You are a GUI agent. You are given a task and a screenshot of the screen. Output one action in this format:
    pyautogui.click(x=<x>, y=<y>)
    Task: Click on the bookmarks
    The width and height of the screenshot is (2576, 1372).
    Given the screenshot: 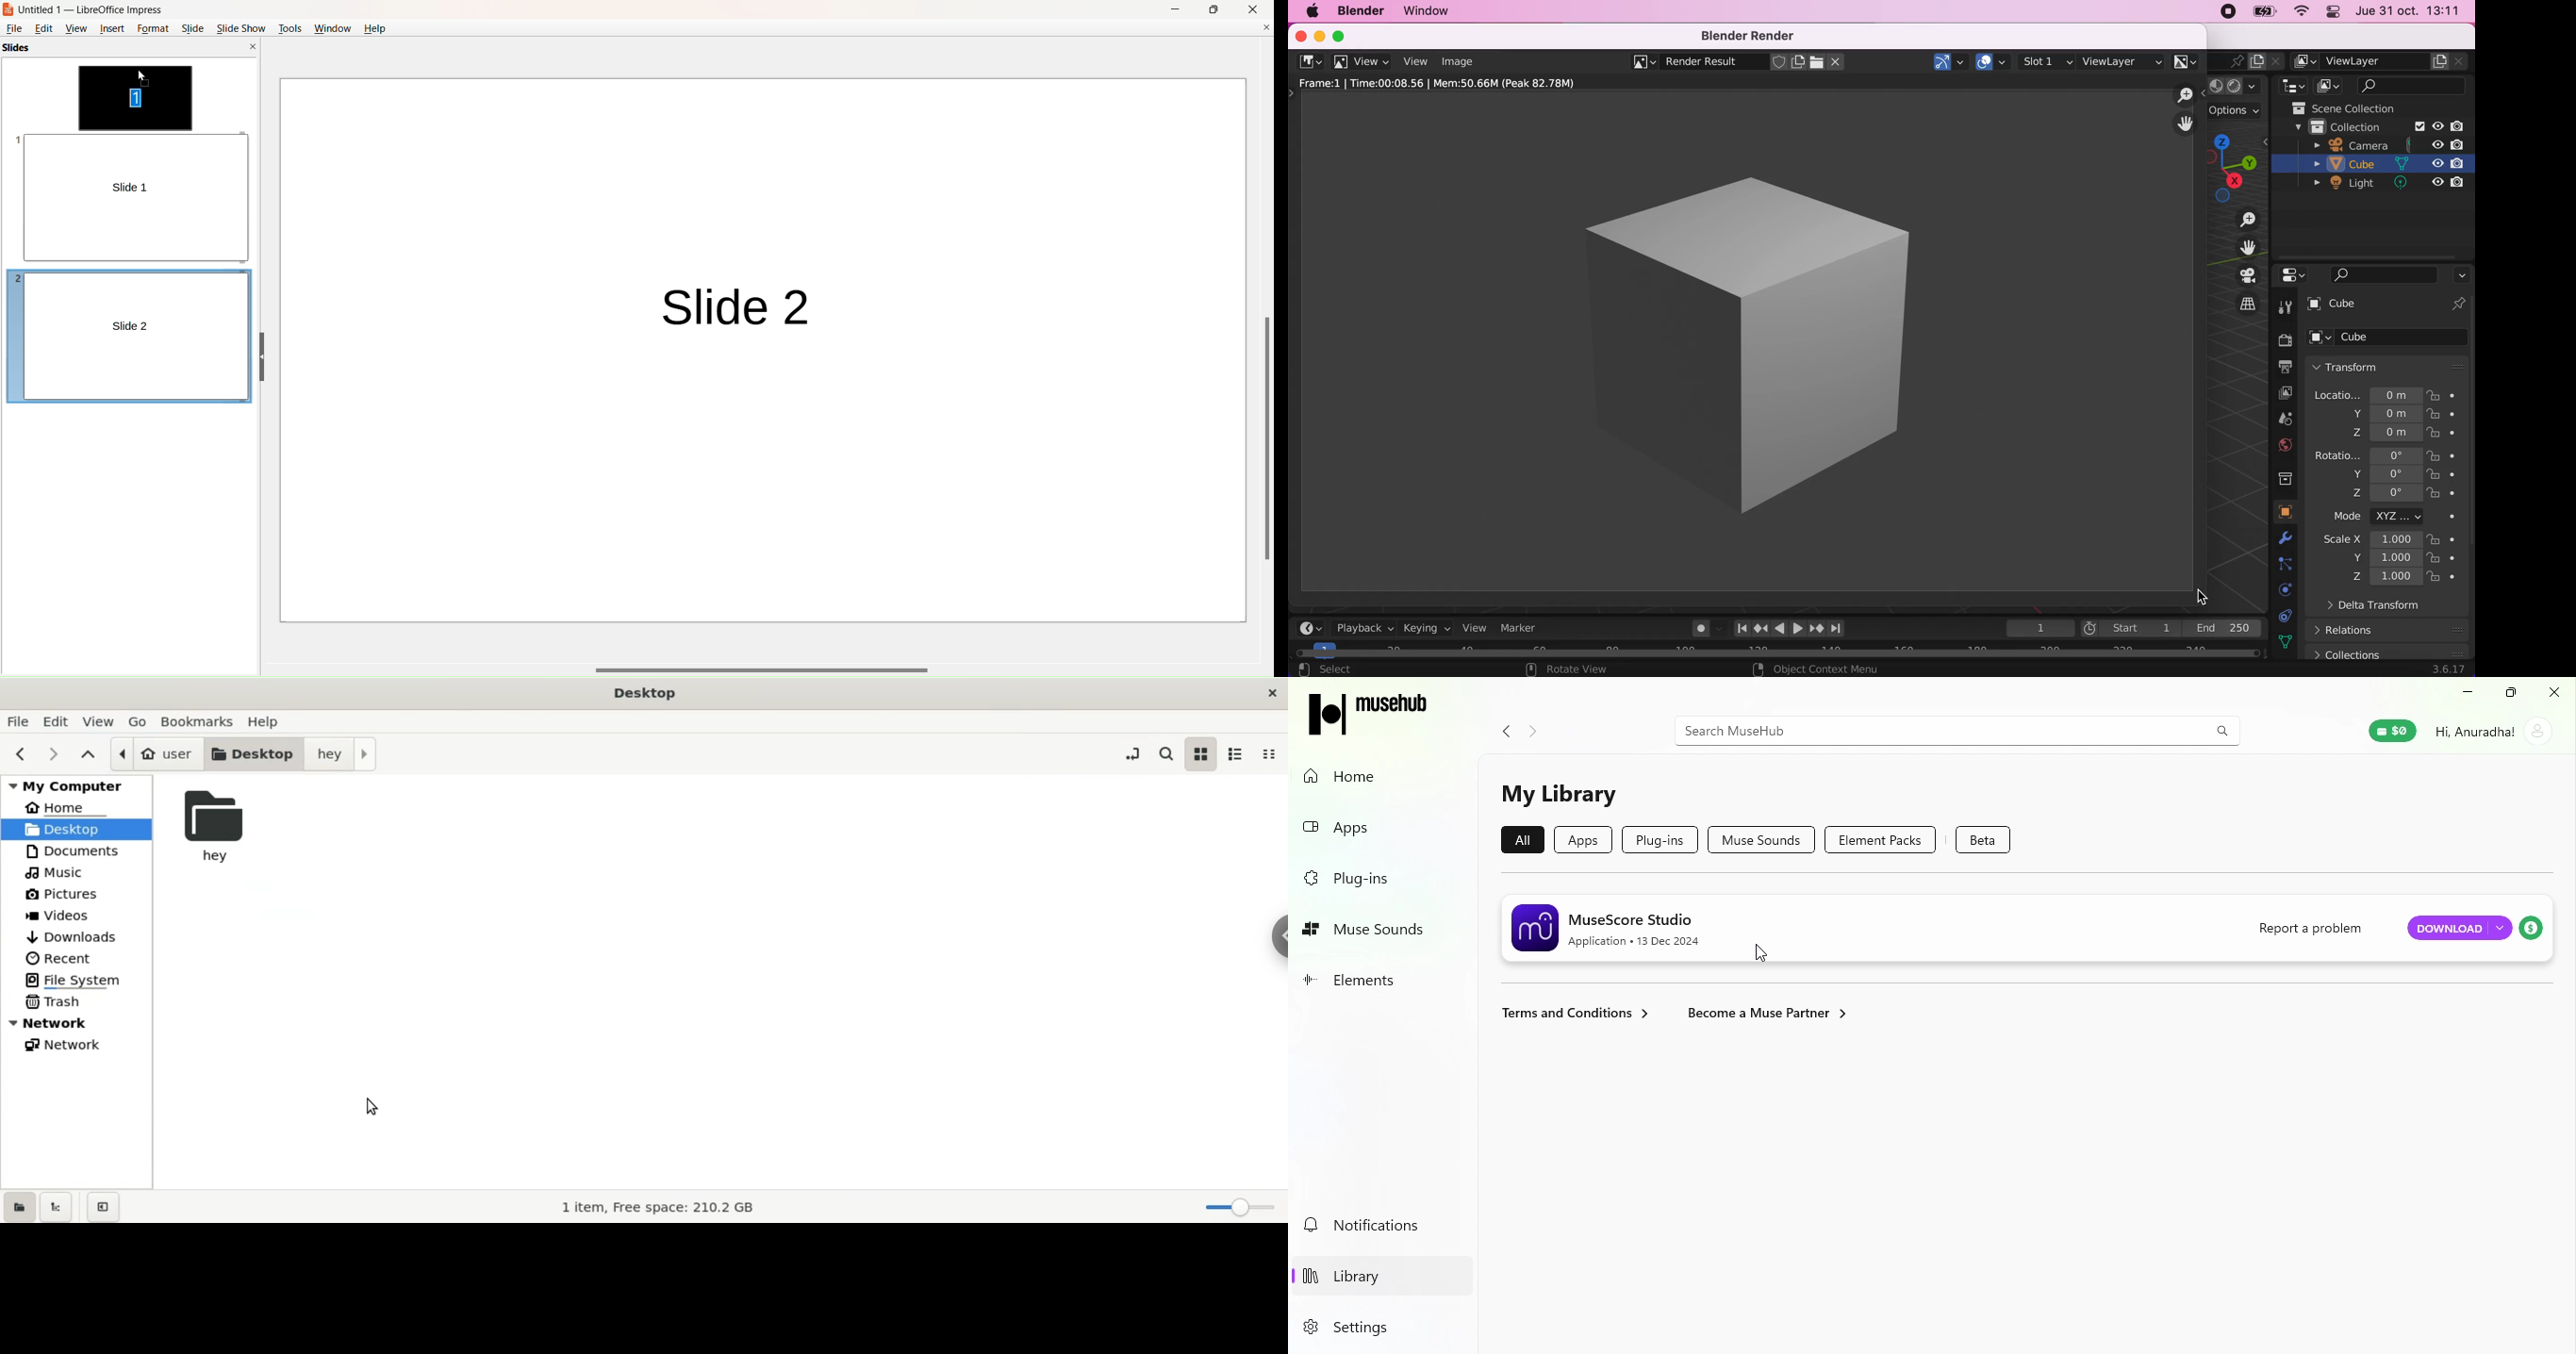 What is the action you would take?
    pyautogui.click(x=199, y=721)
    